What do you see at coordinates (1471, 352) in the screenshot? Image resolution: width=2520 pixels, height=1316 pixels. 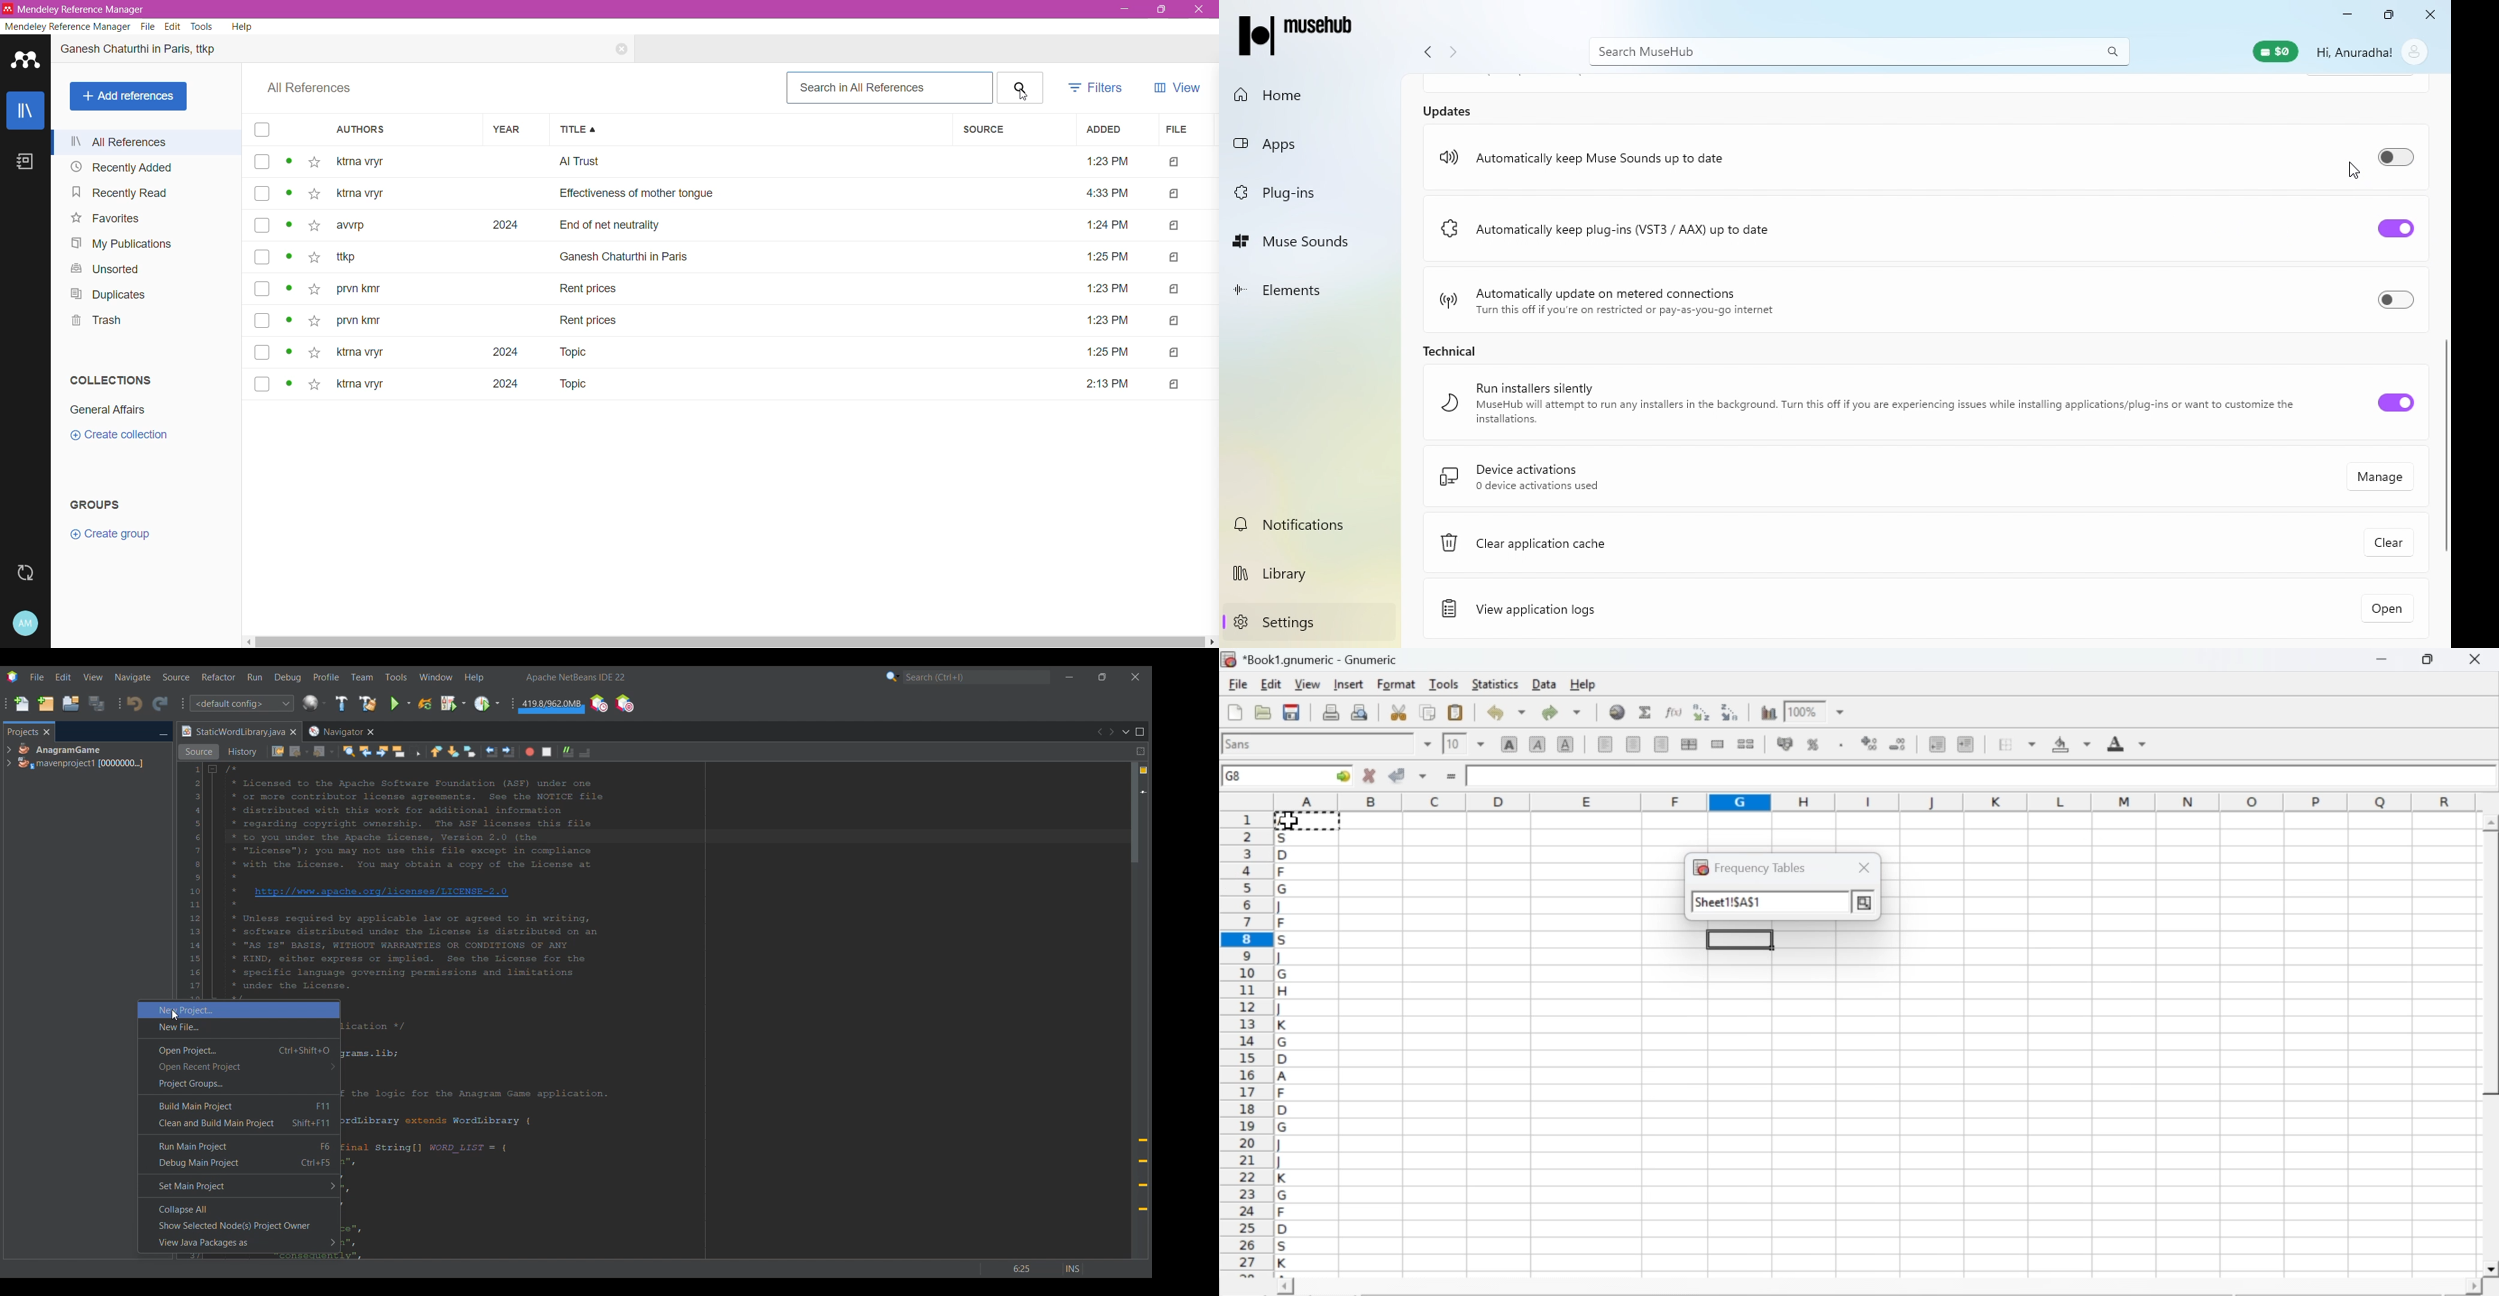 I see `Technical` at bounding box center [1471, 352].